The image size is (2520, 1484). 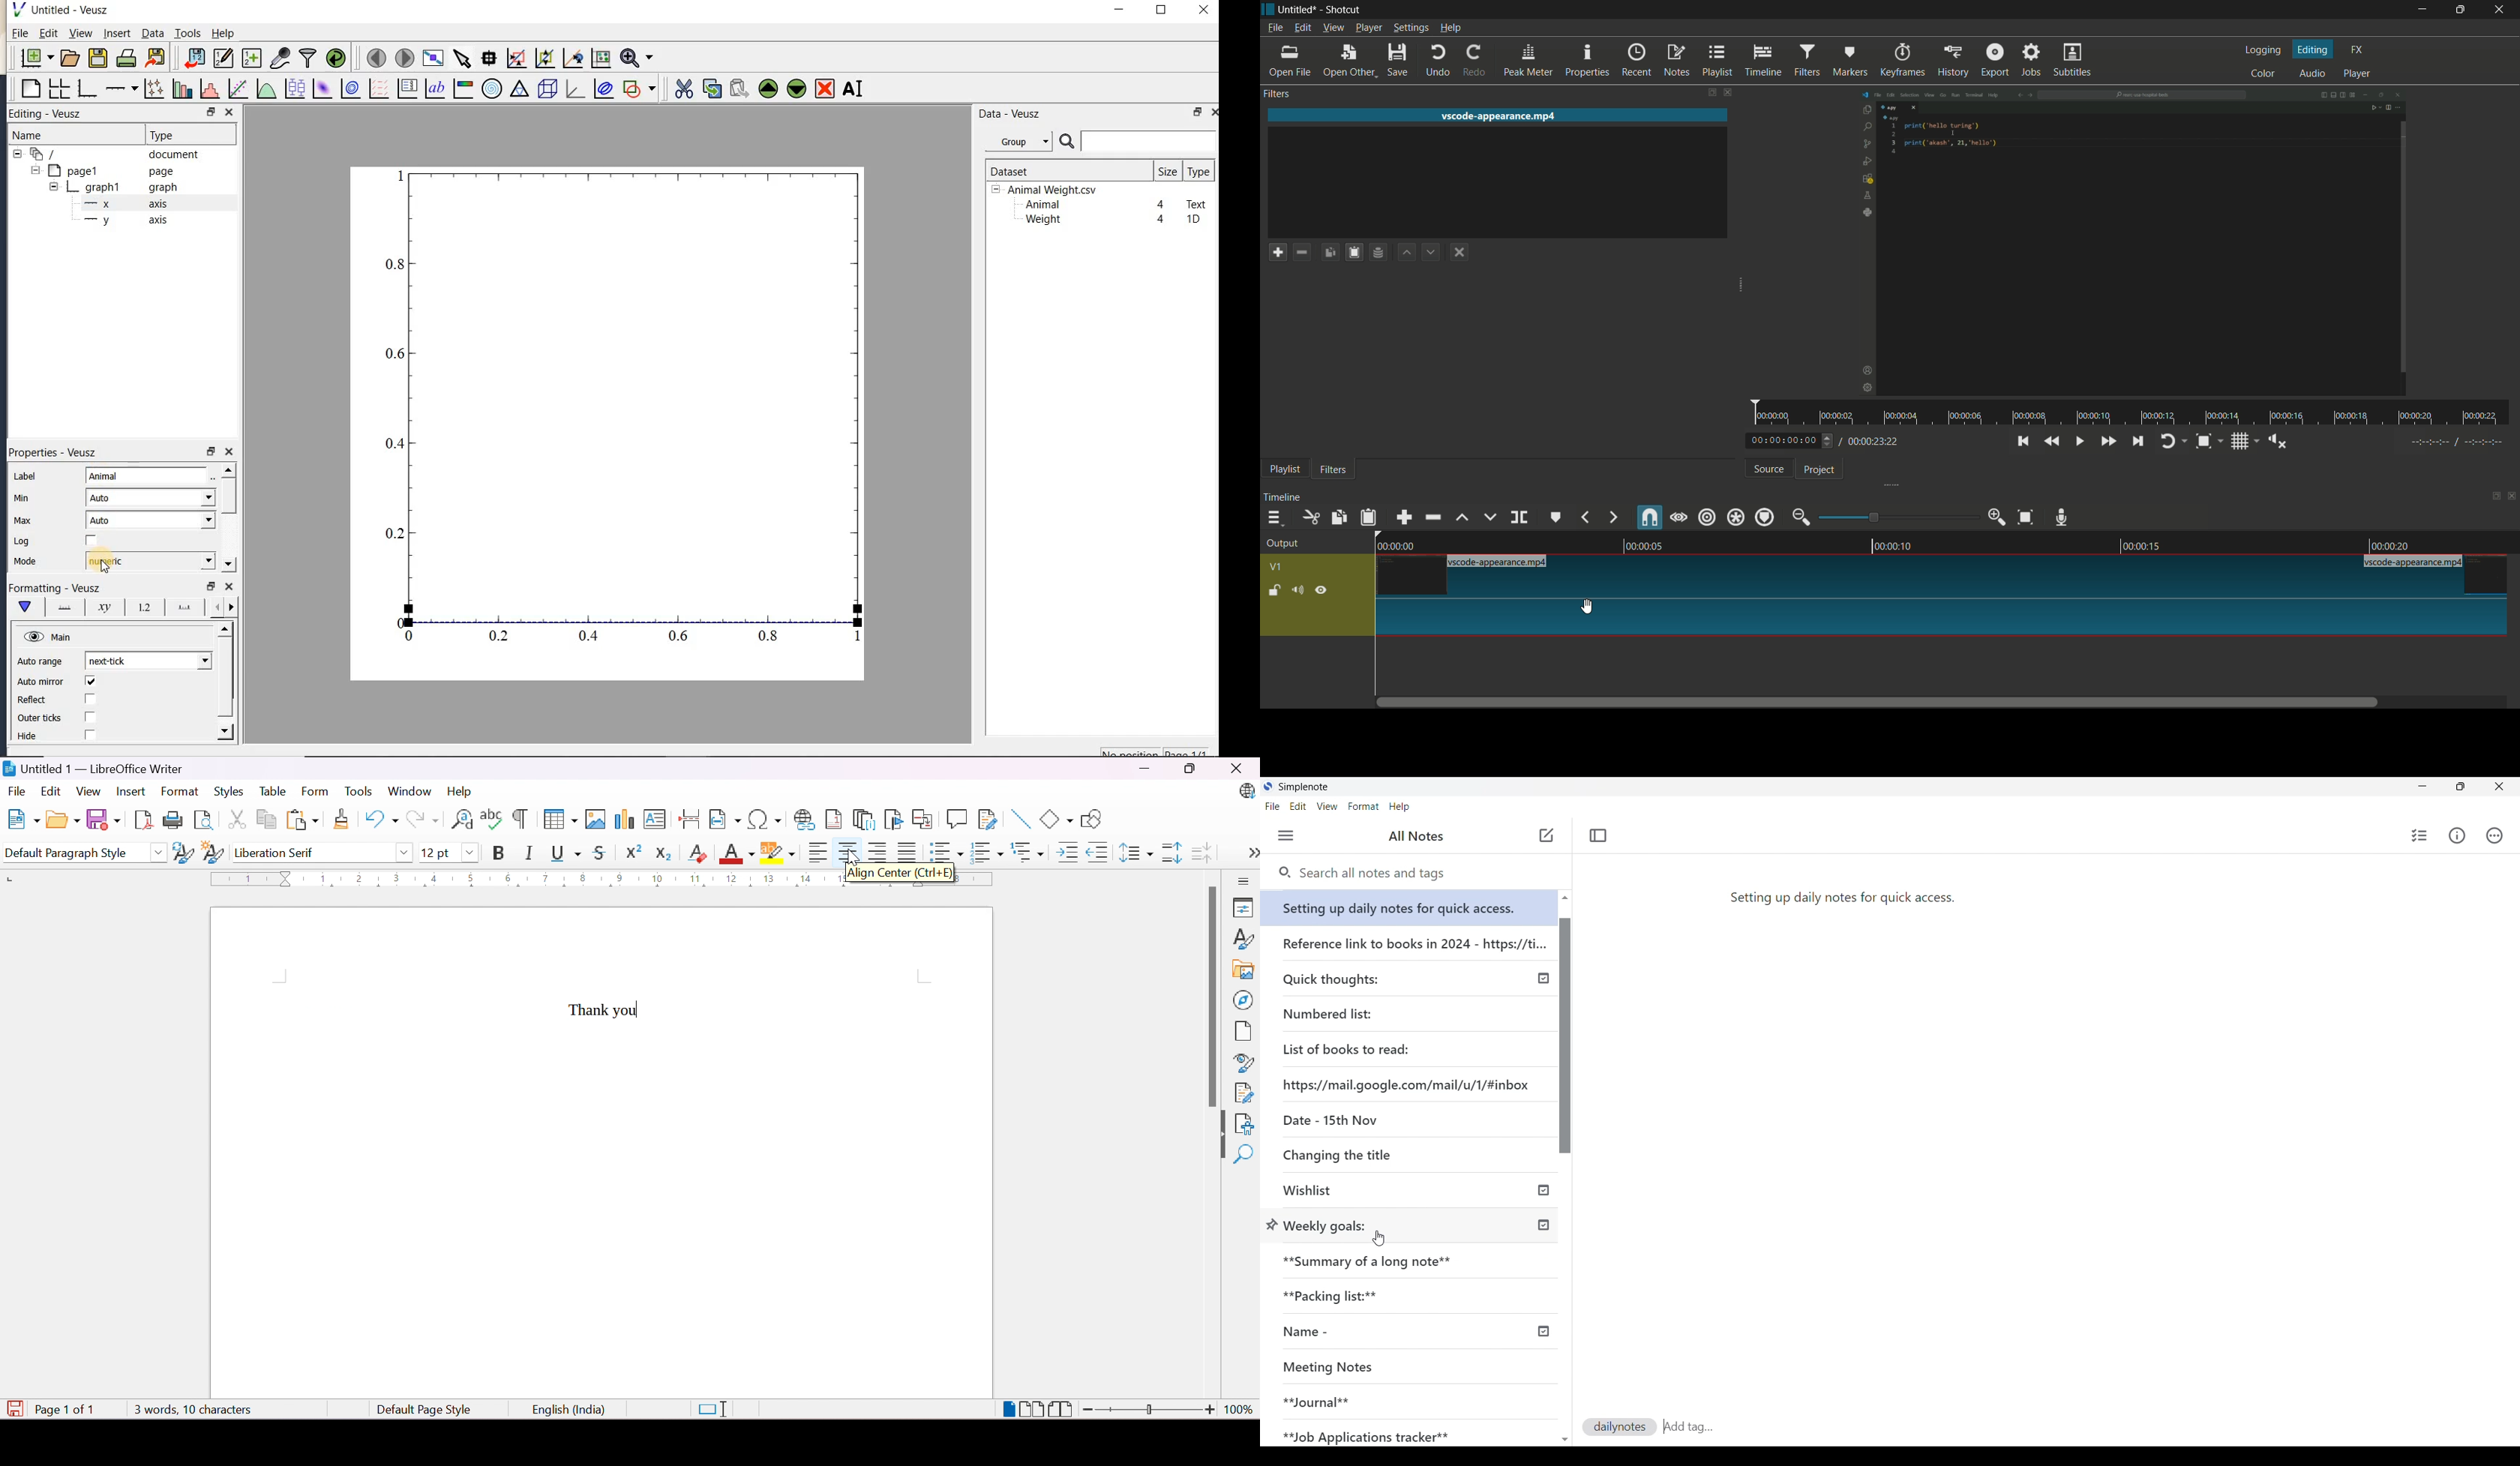 What do you see at coordinates (1545, 839) in the screenshot?
I see `Cursor position unchanged` at bounding box center [1545, 839].